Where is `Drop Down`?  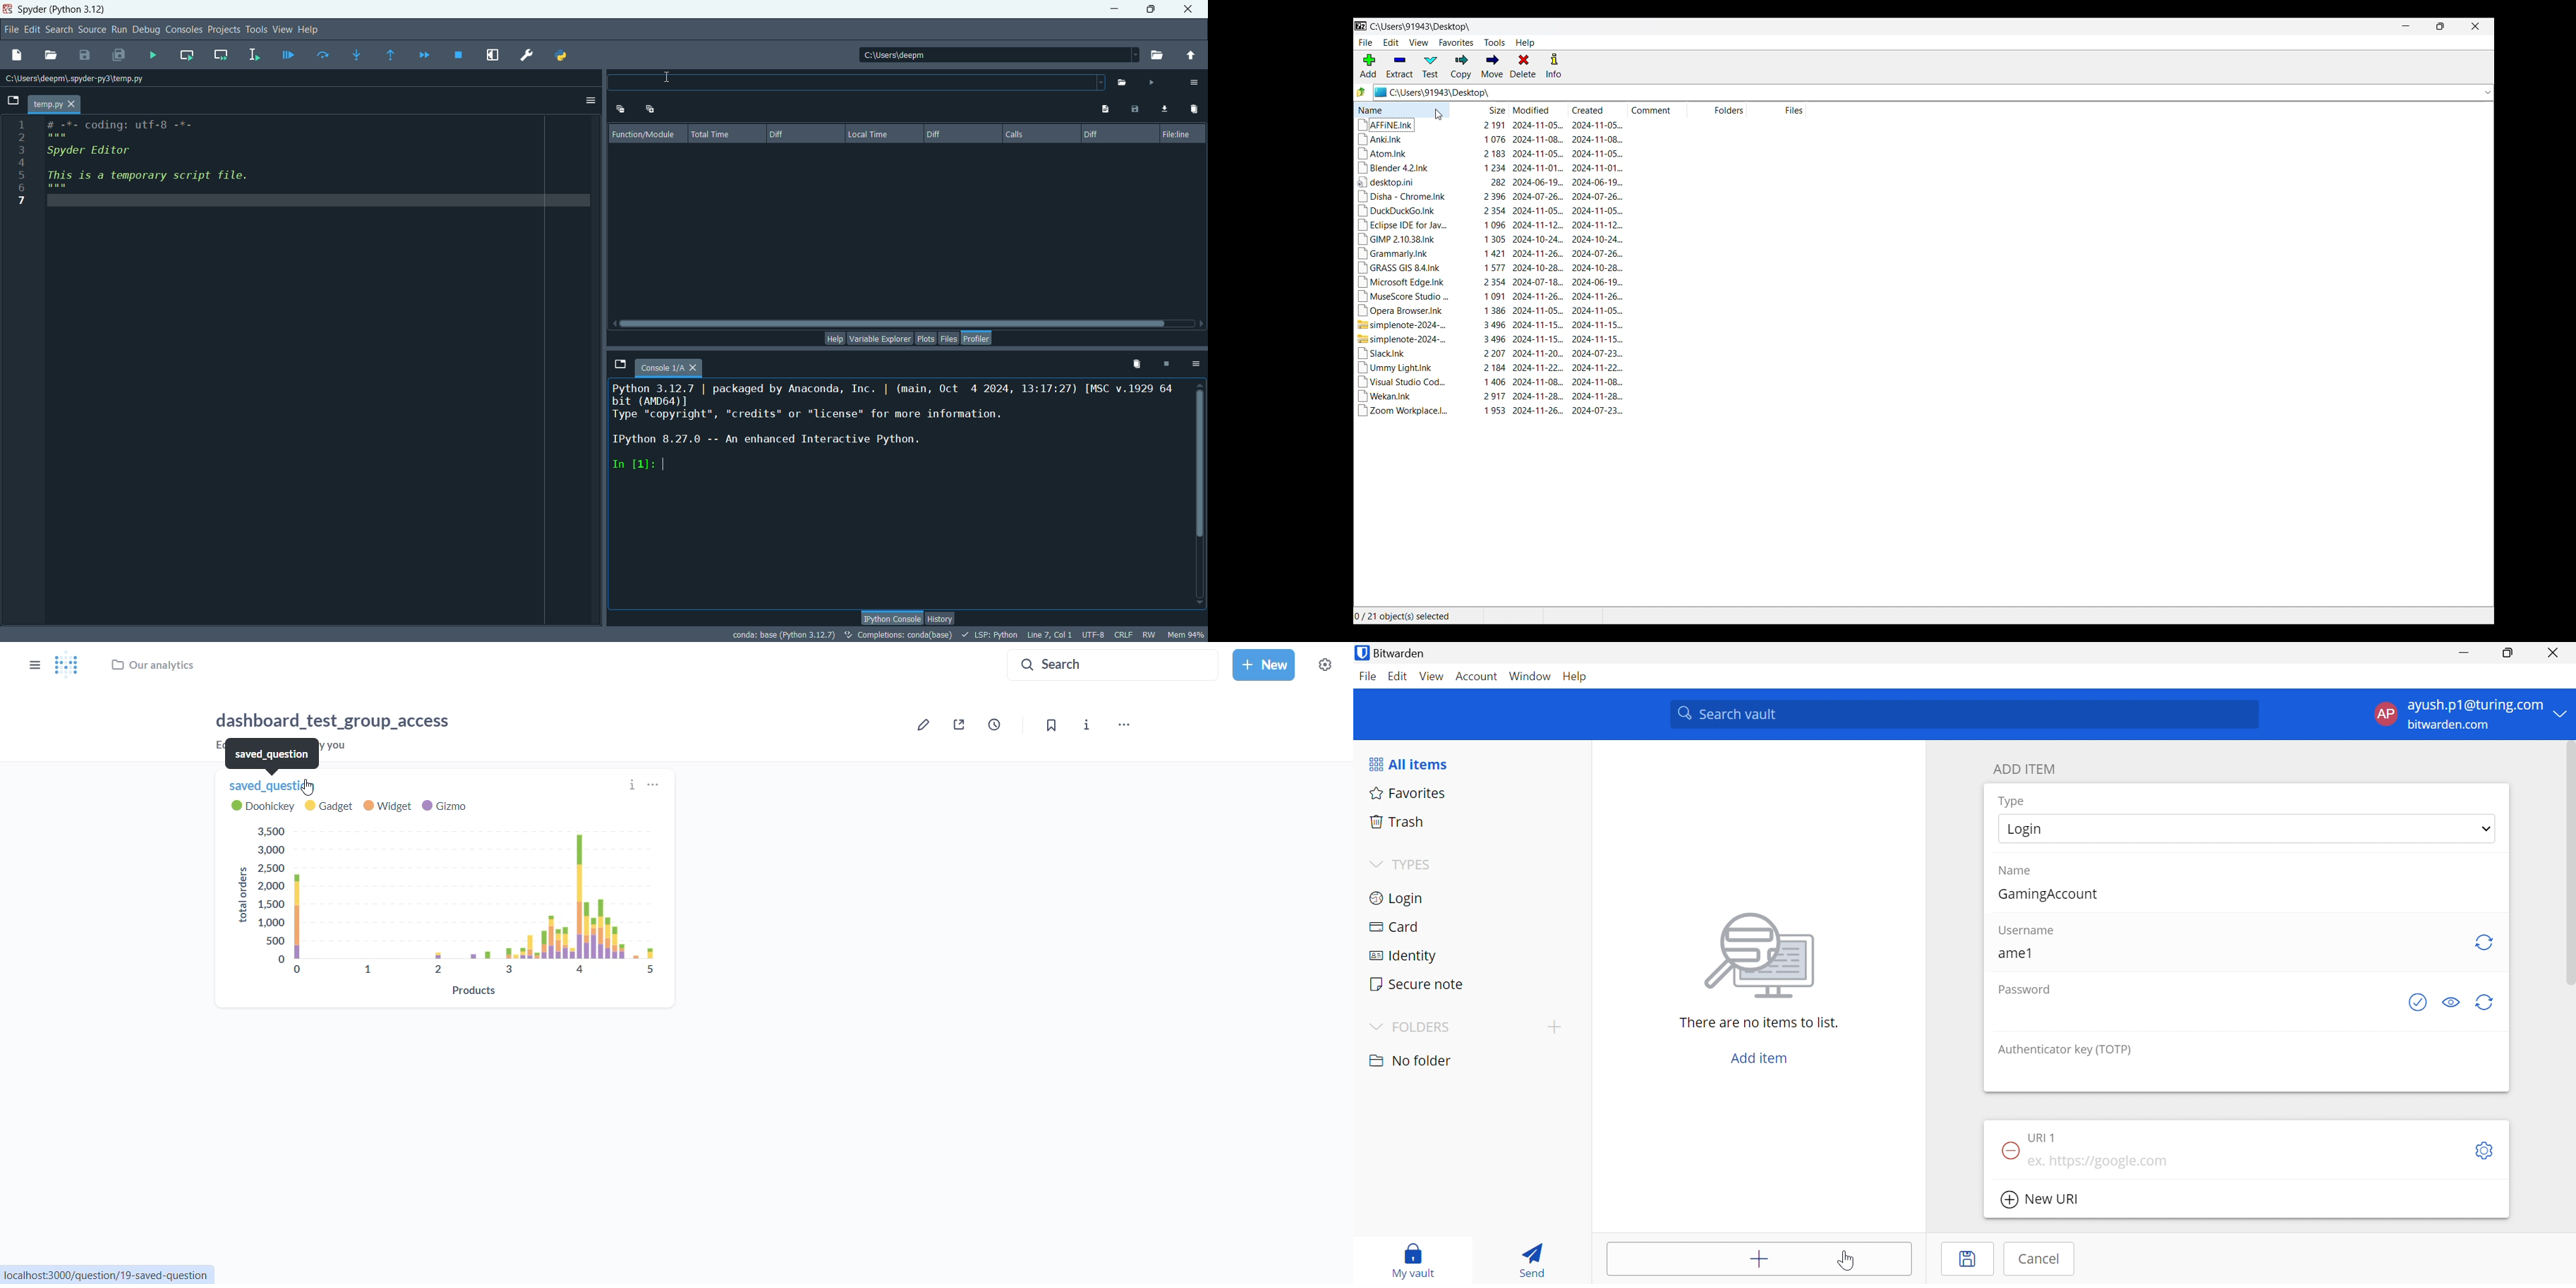 Drop Down is located at coordinates (1373, 1026).